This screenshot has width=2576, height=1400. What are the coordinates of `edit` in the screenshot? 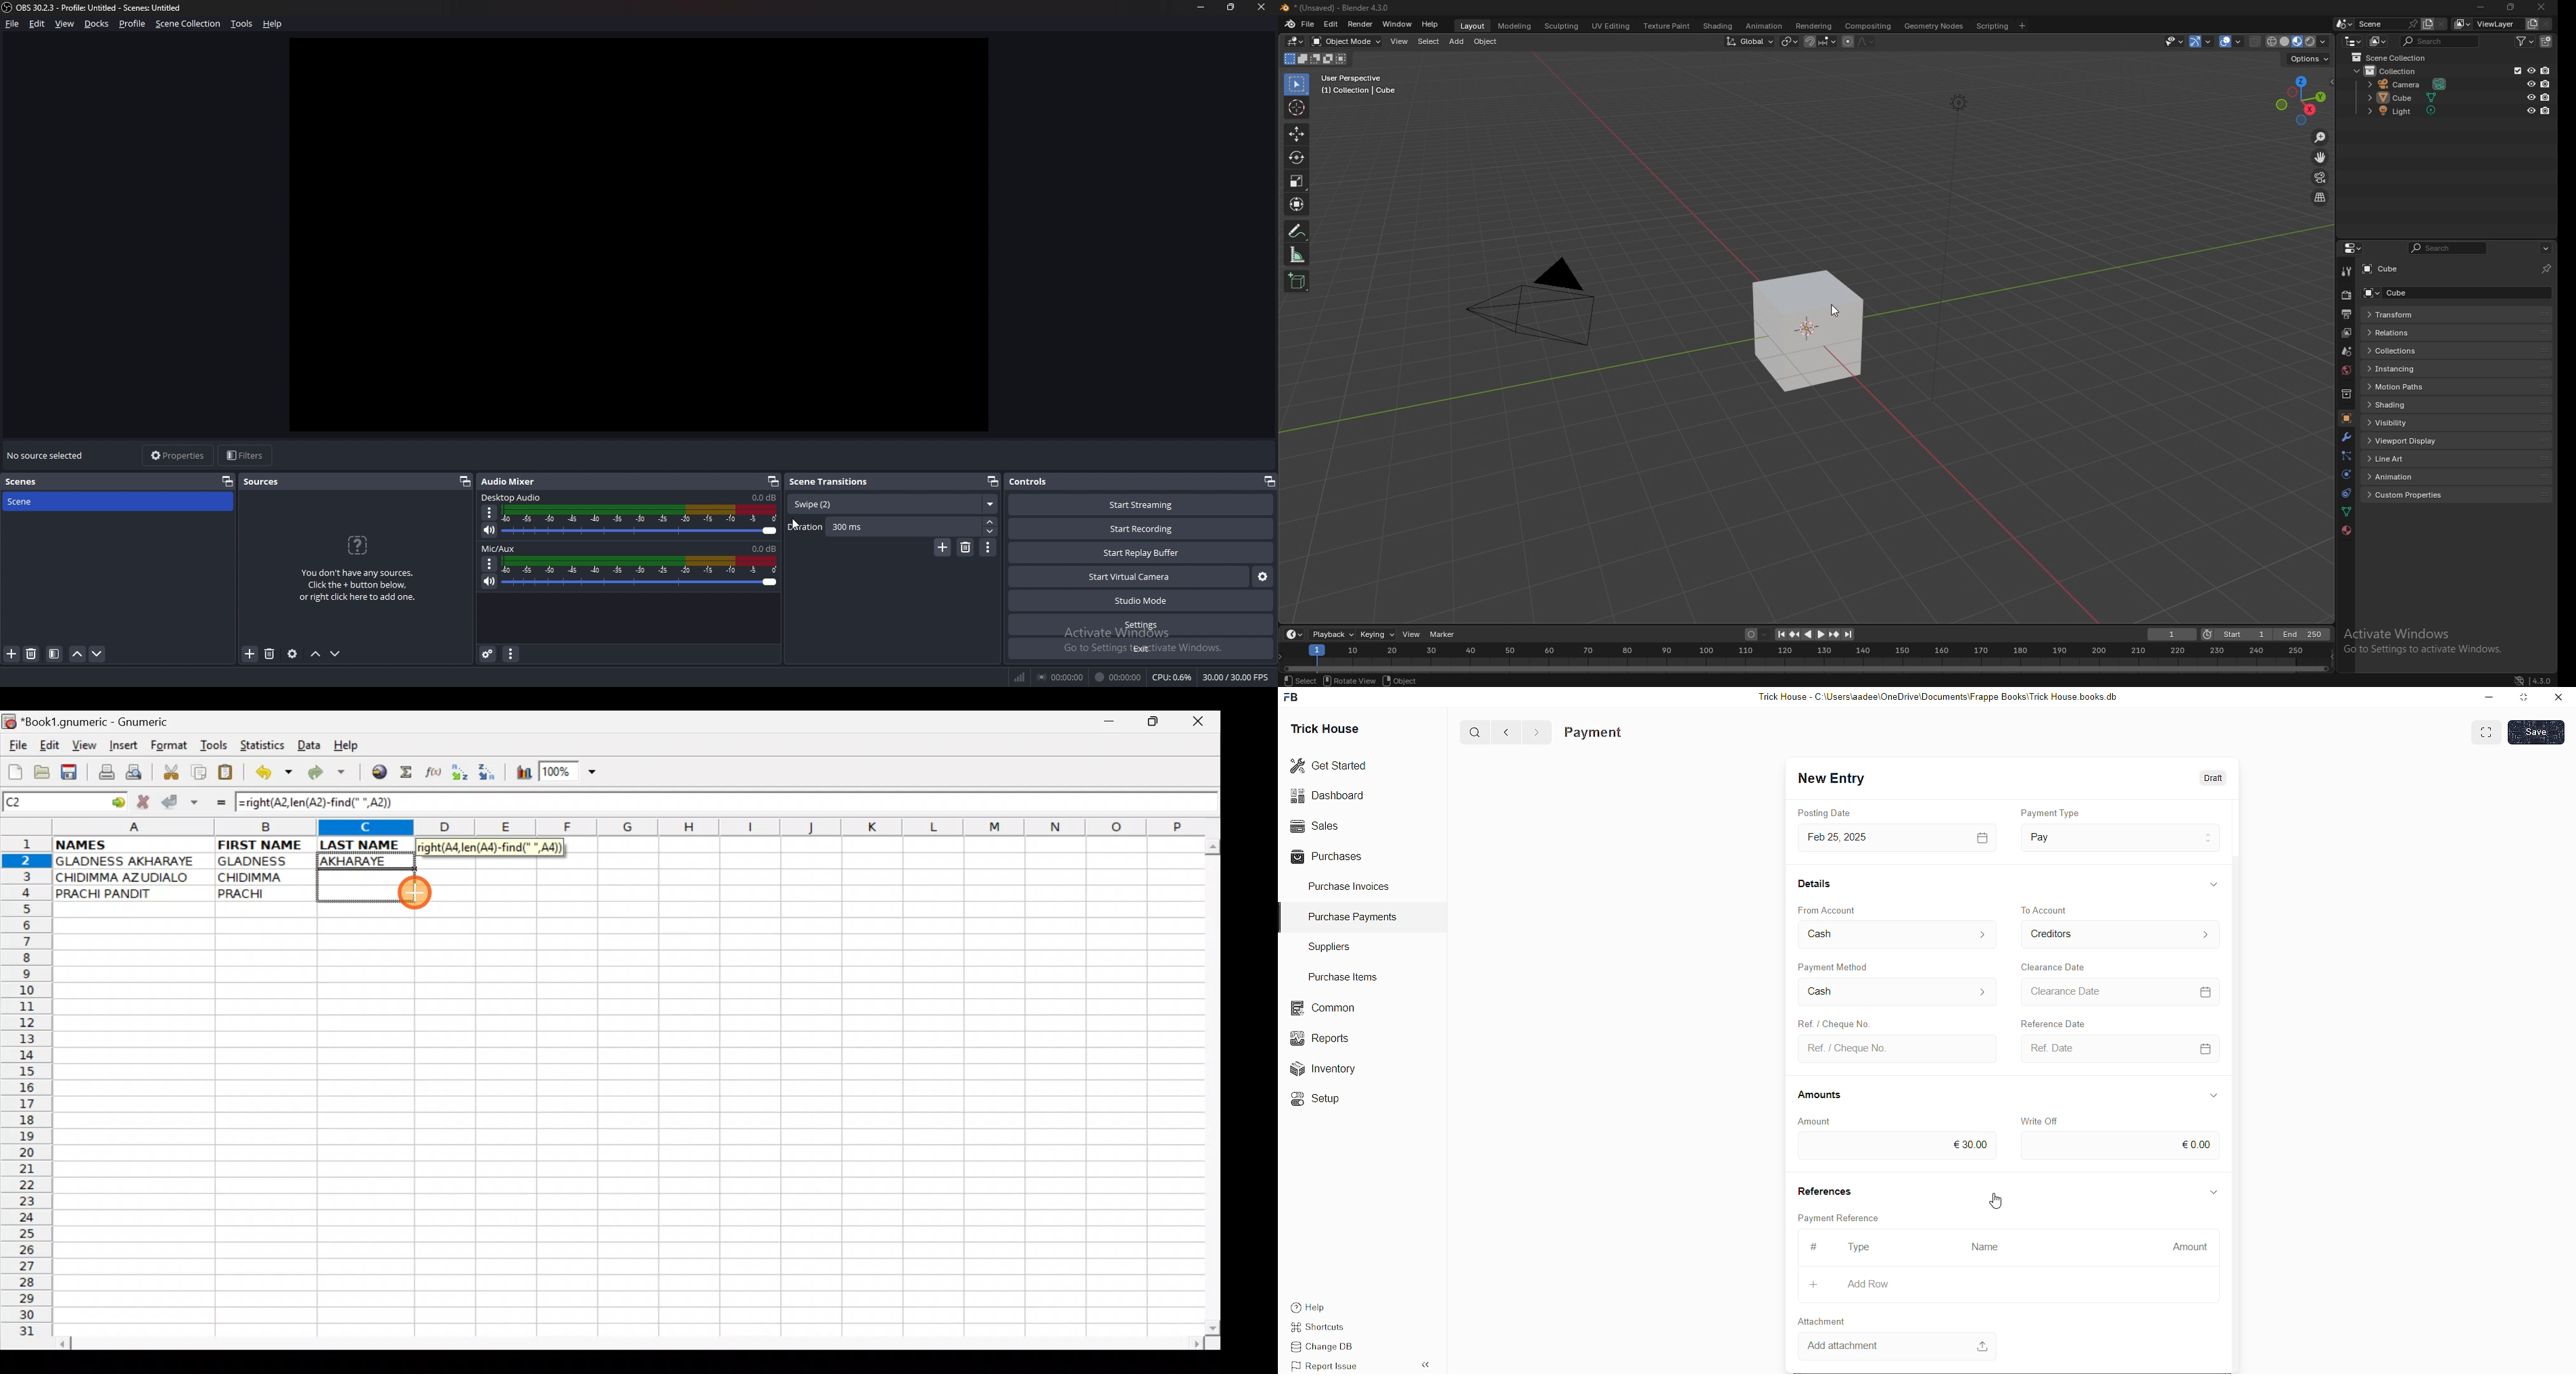 It's located at (38, 24).